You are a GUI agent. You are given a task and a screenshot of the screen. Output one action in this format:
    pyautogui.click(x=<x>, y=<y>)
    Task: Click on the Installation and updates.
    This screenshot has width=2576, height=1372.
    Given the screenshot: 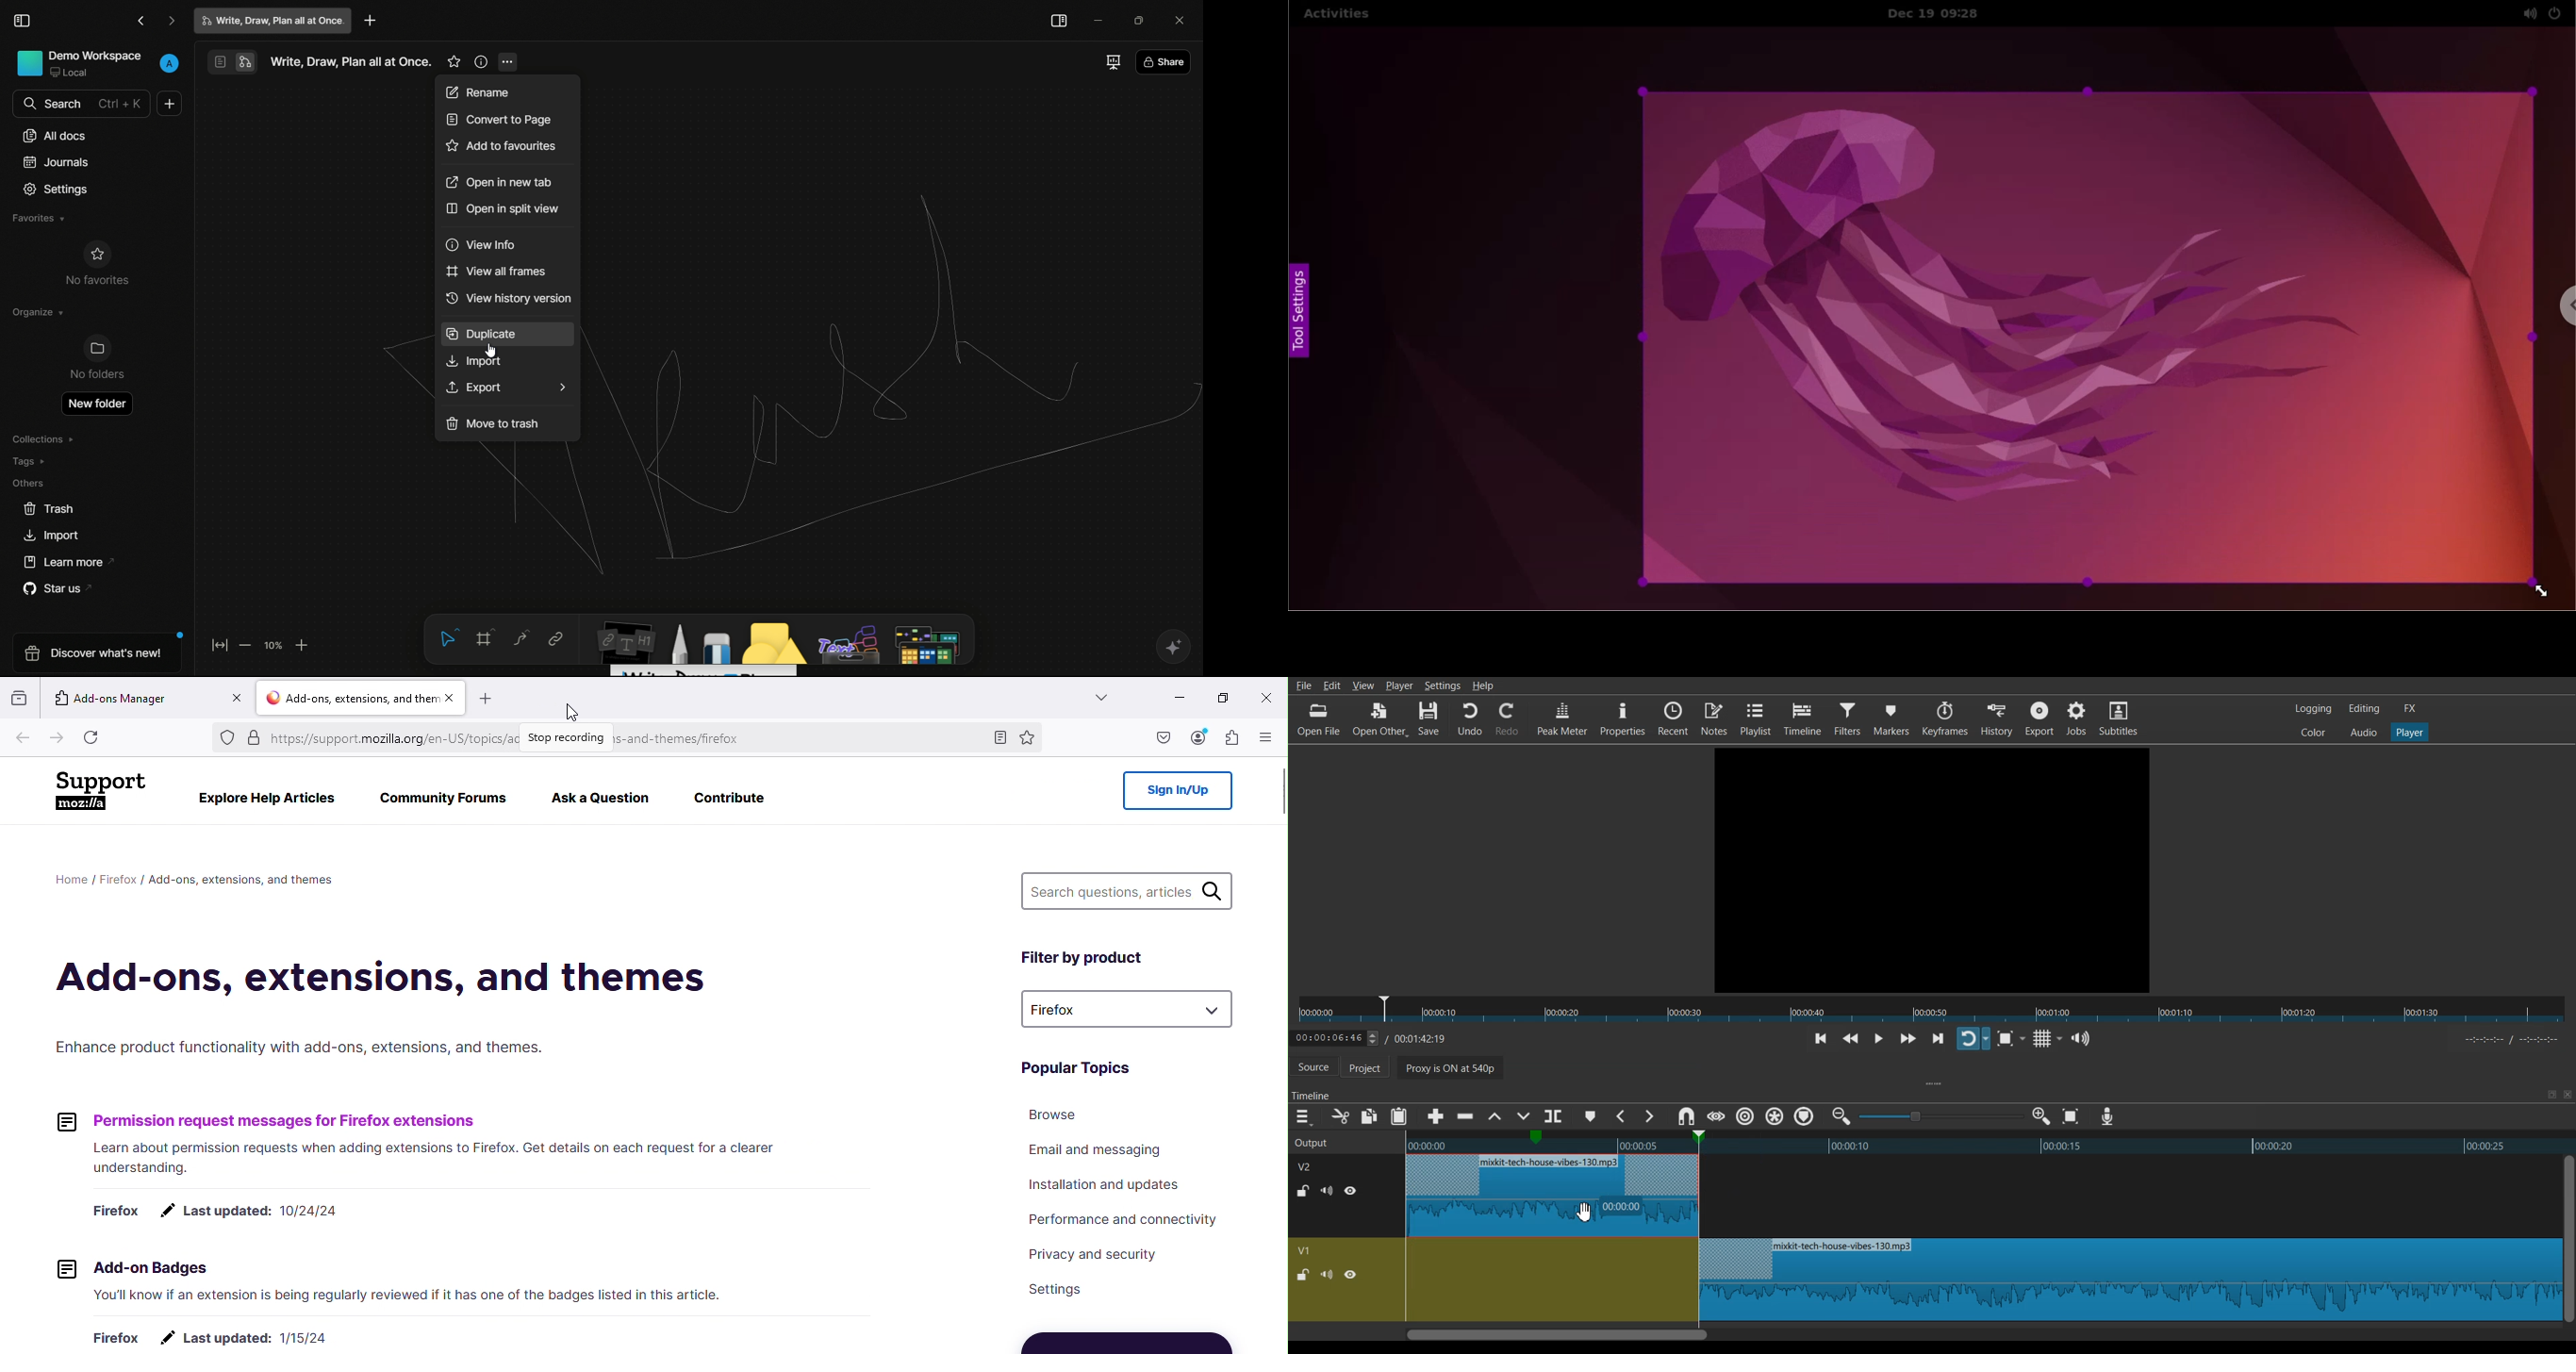 What is the action you would take?
    pyautogui.click(x=1100, y=1189)
    